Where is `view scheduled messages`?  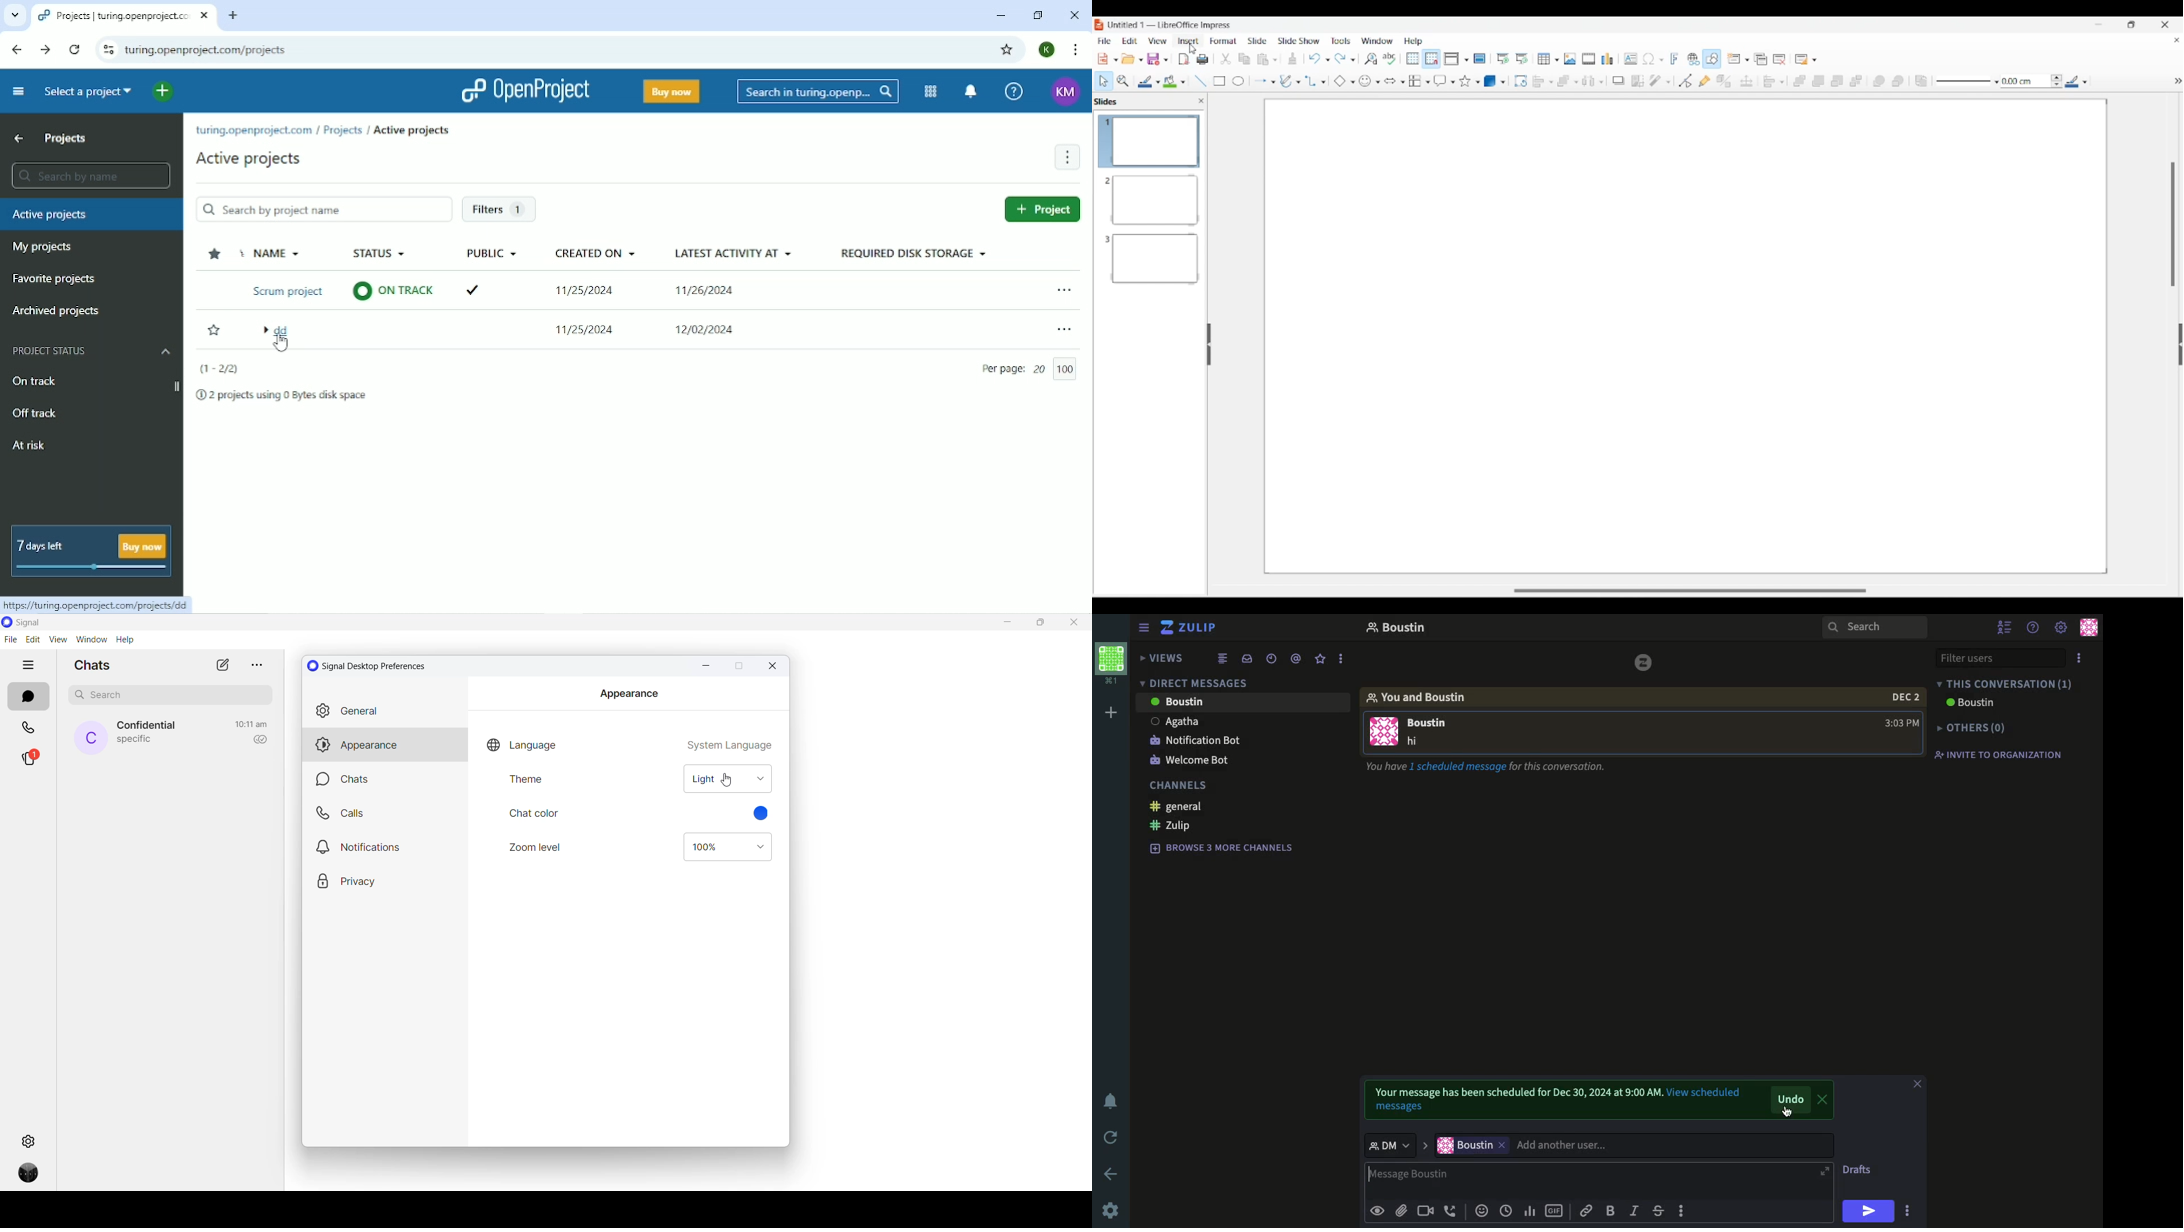 view scheduled messages is located at coordinates (1398, 1109).